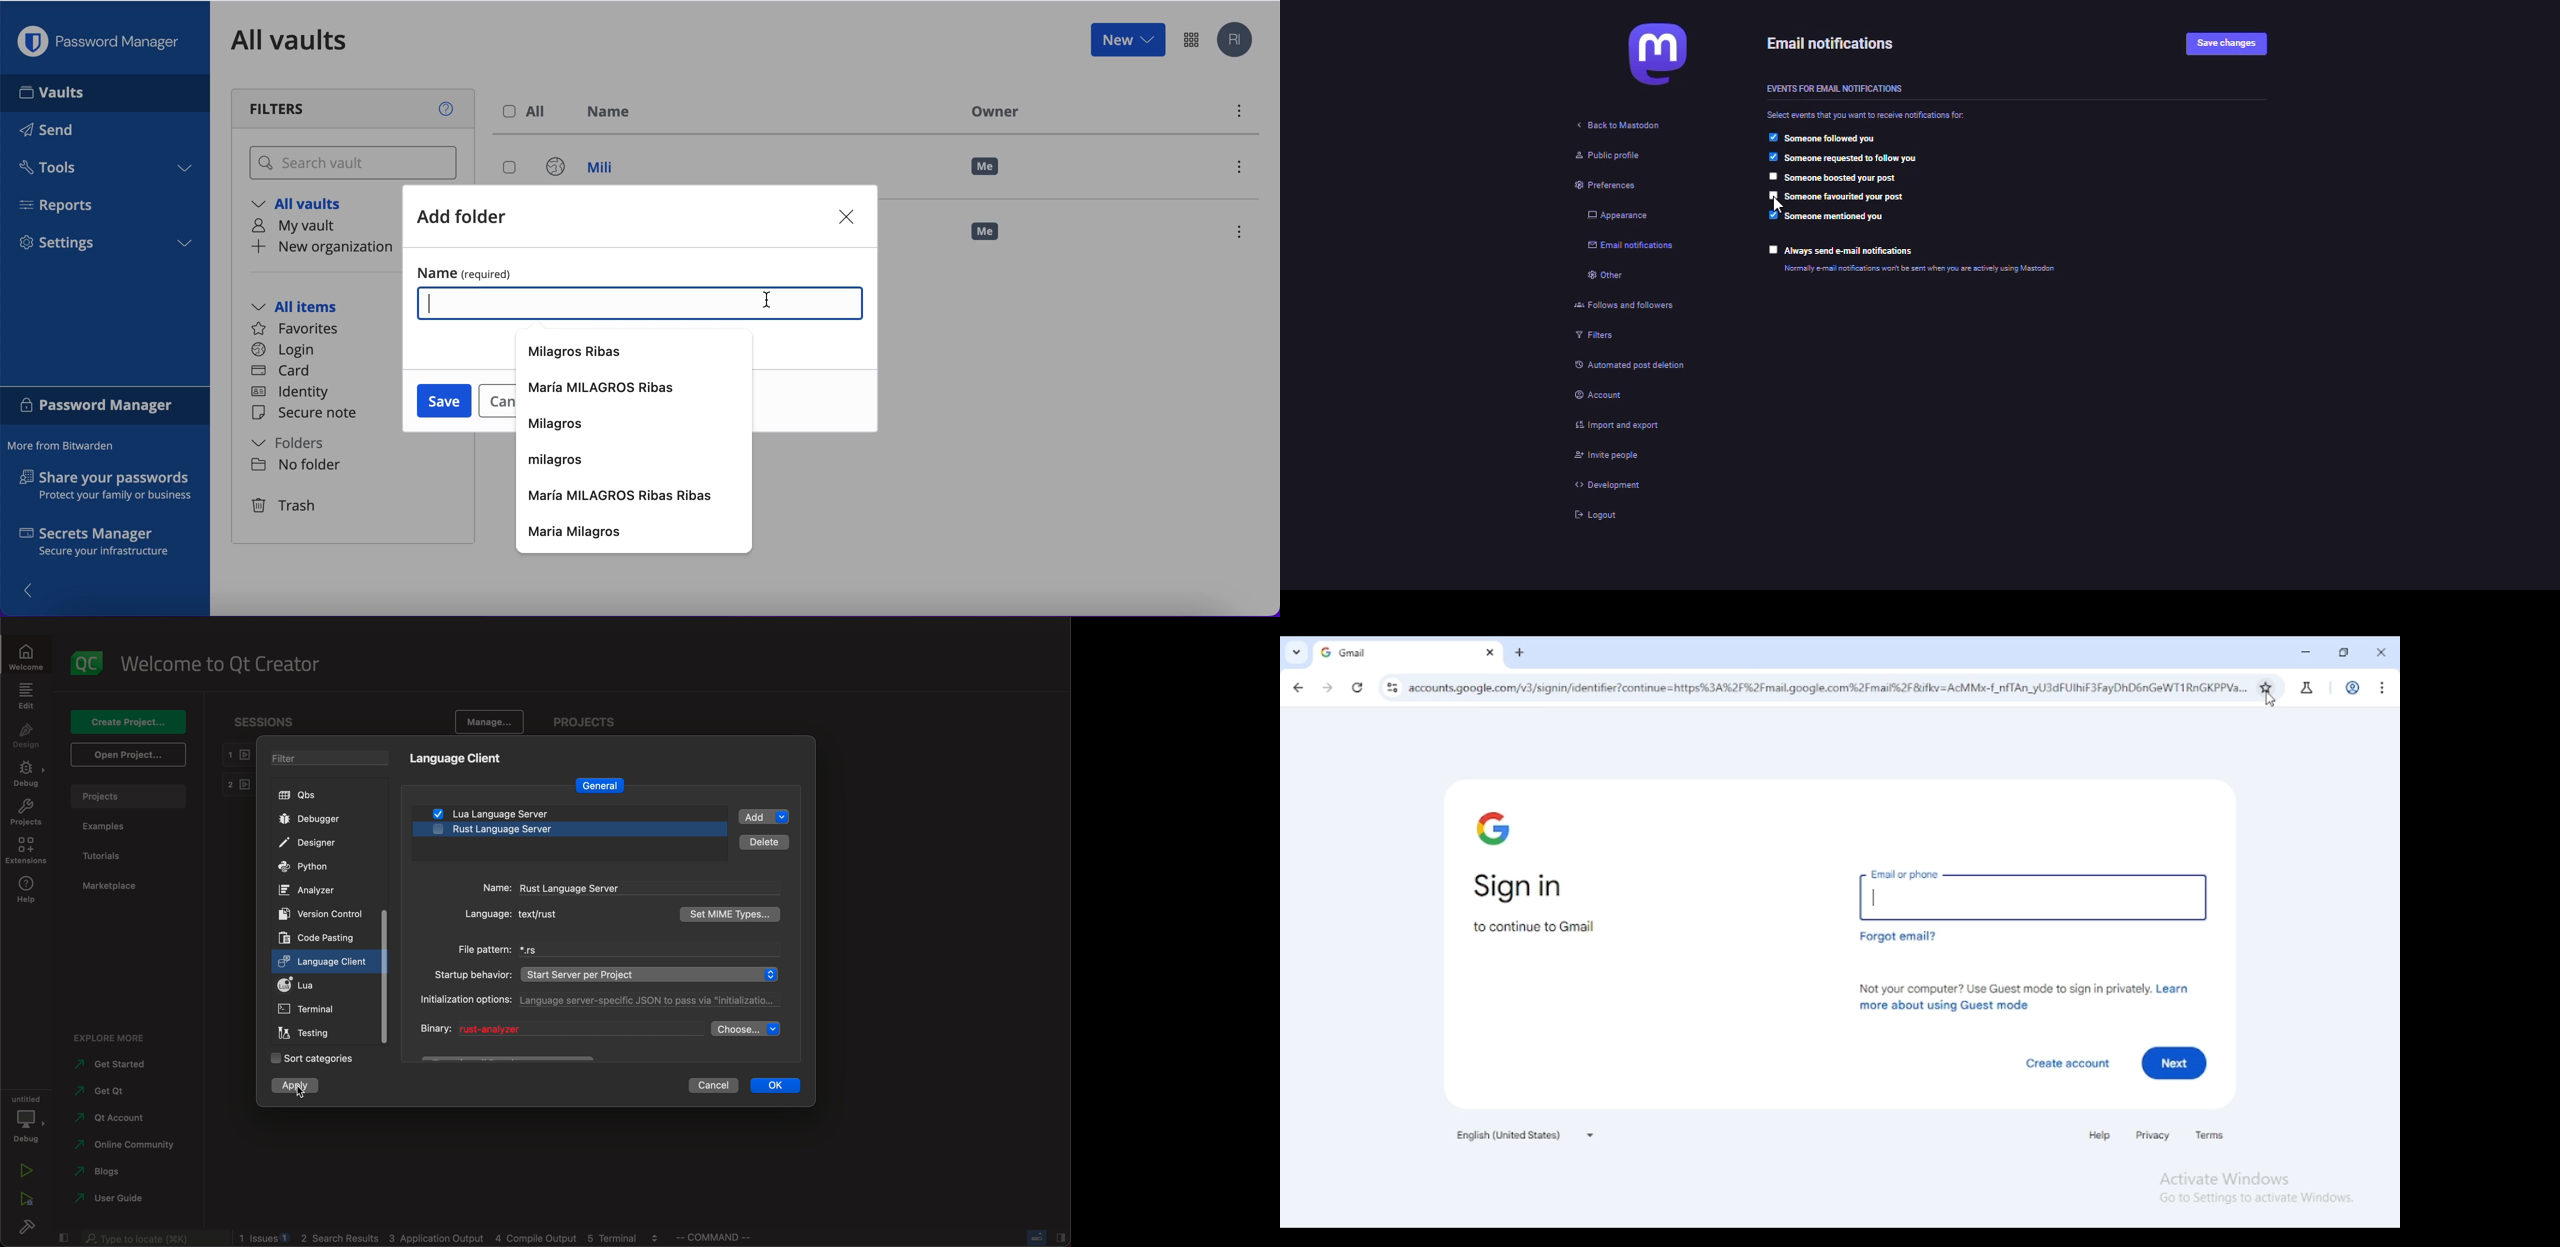 The image size is (2576, 1260). What do you see at coordinates (27, 695) in the screenshot?
I see `edit` at bounding box center [27, 695].